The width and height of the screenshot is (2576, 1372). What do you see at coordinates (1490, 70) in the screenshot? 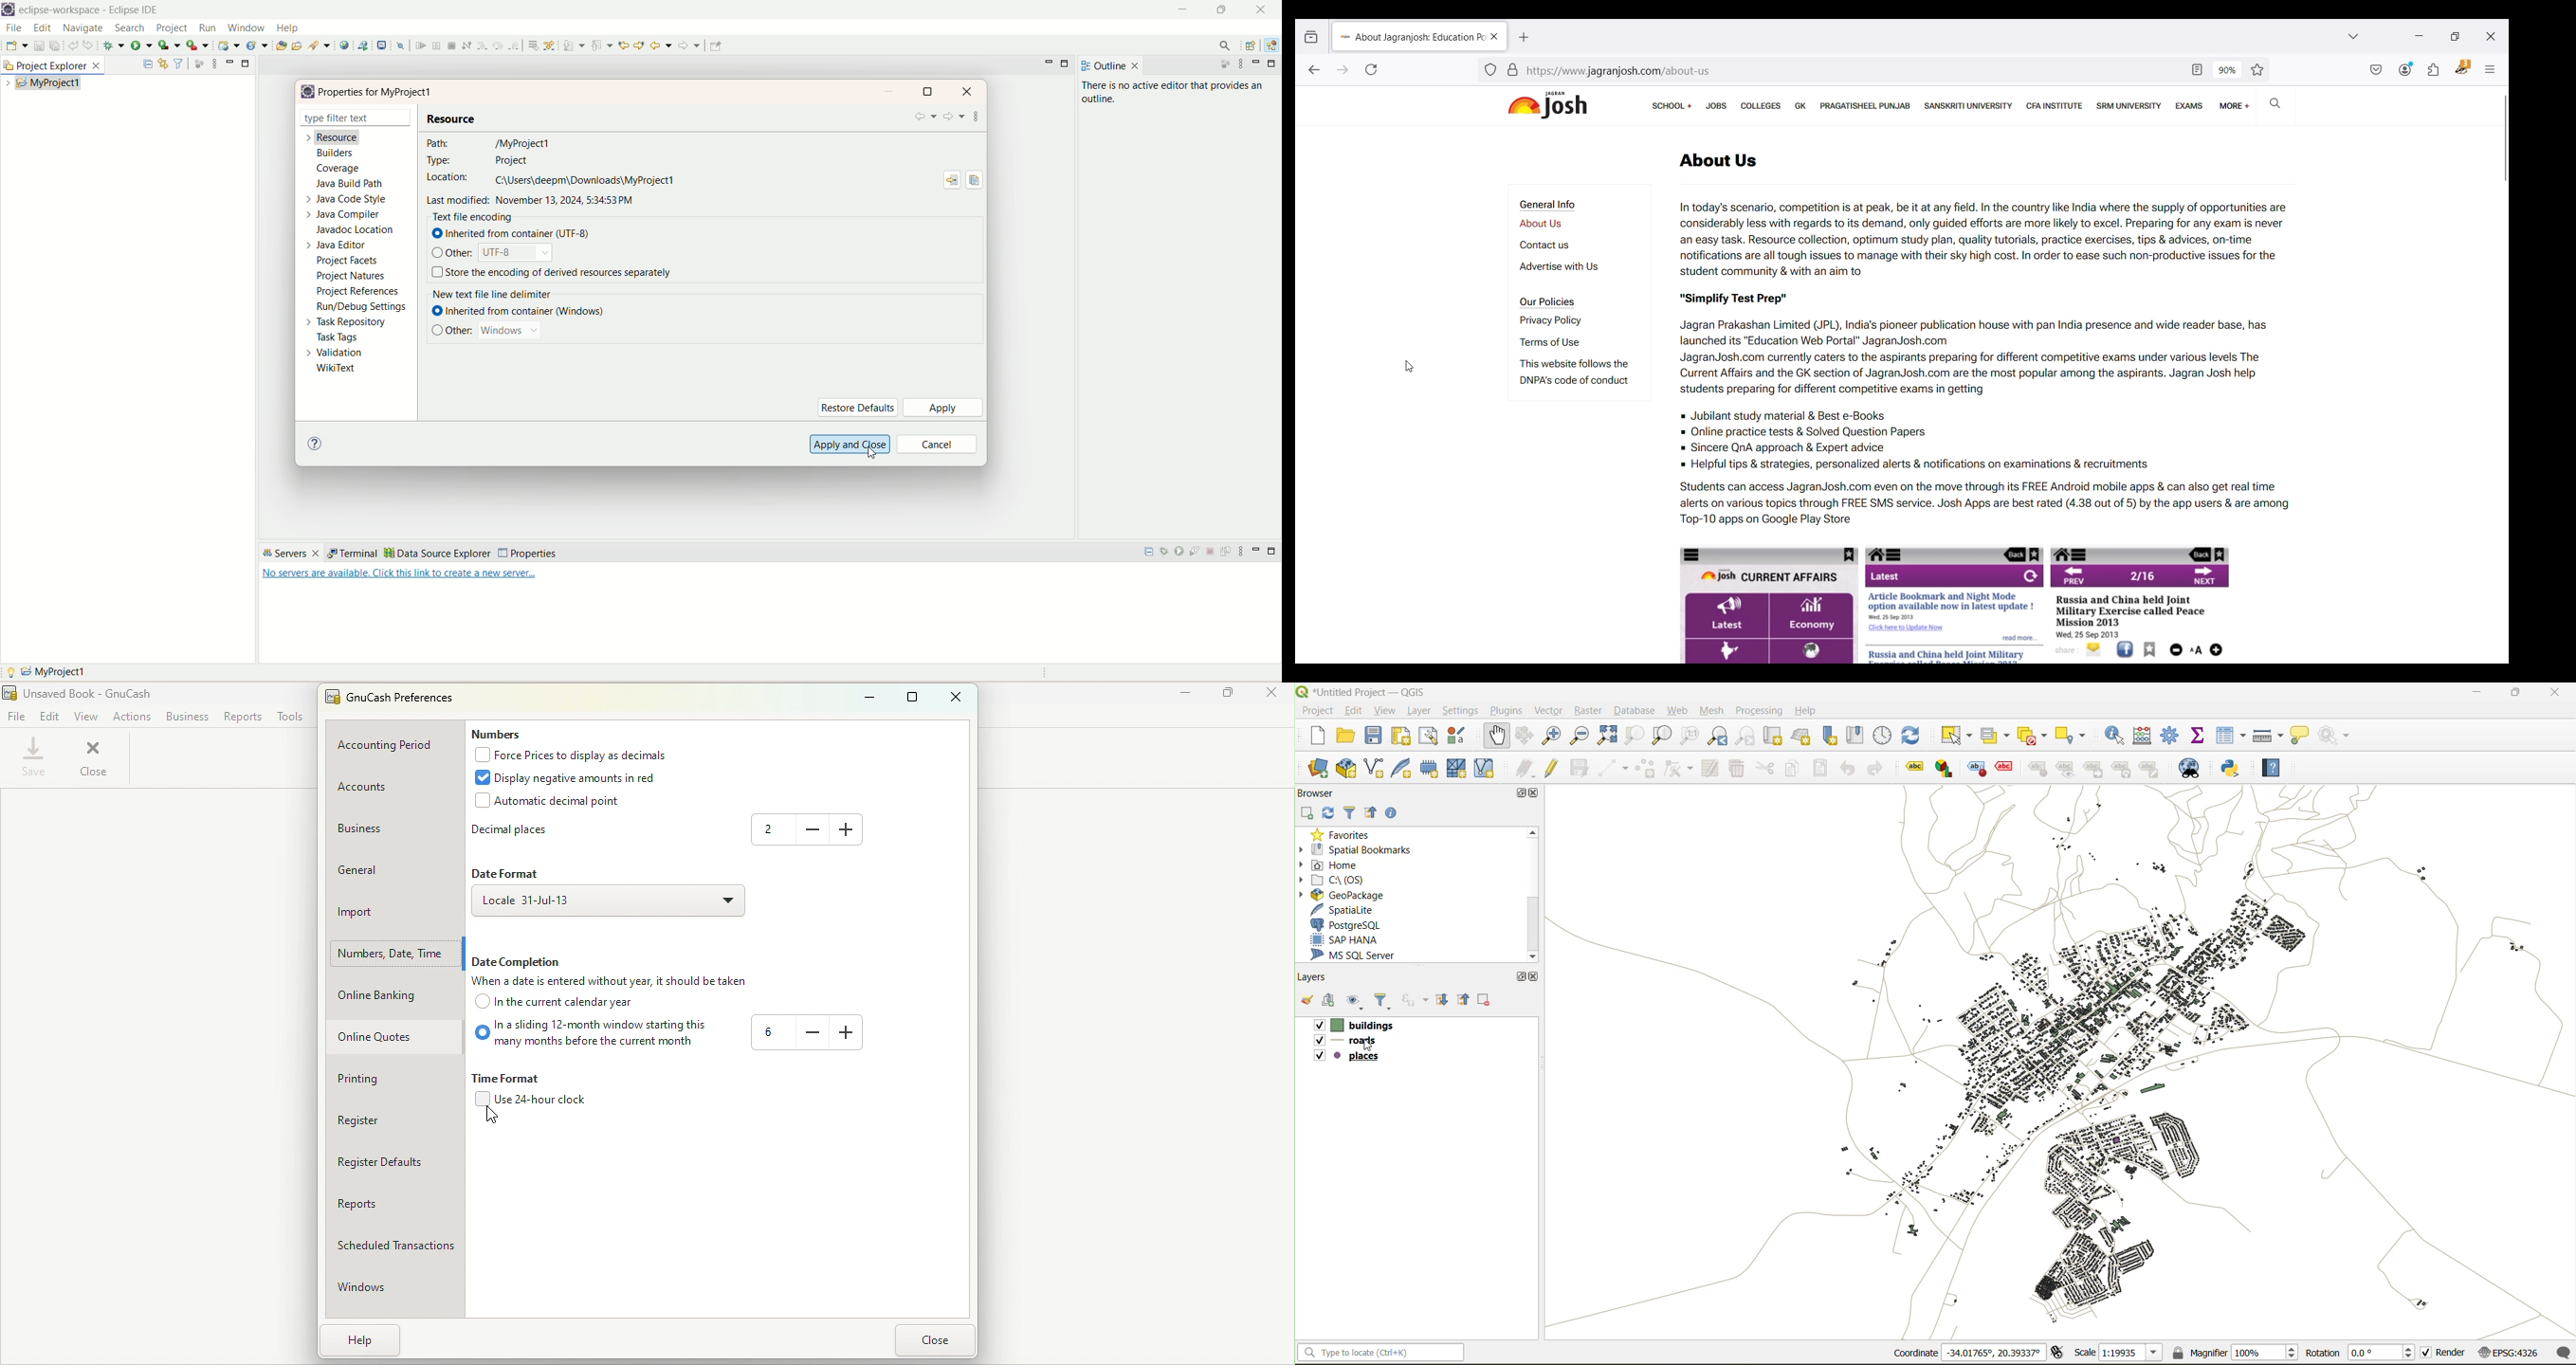
I see `Tracker detection` at bounding box center [1490, 70].